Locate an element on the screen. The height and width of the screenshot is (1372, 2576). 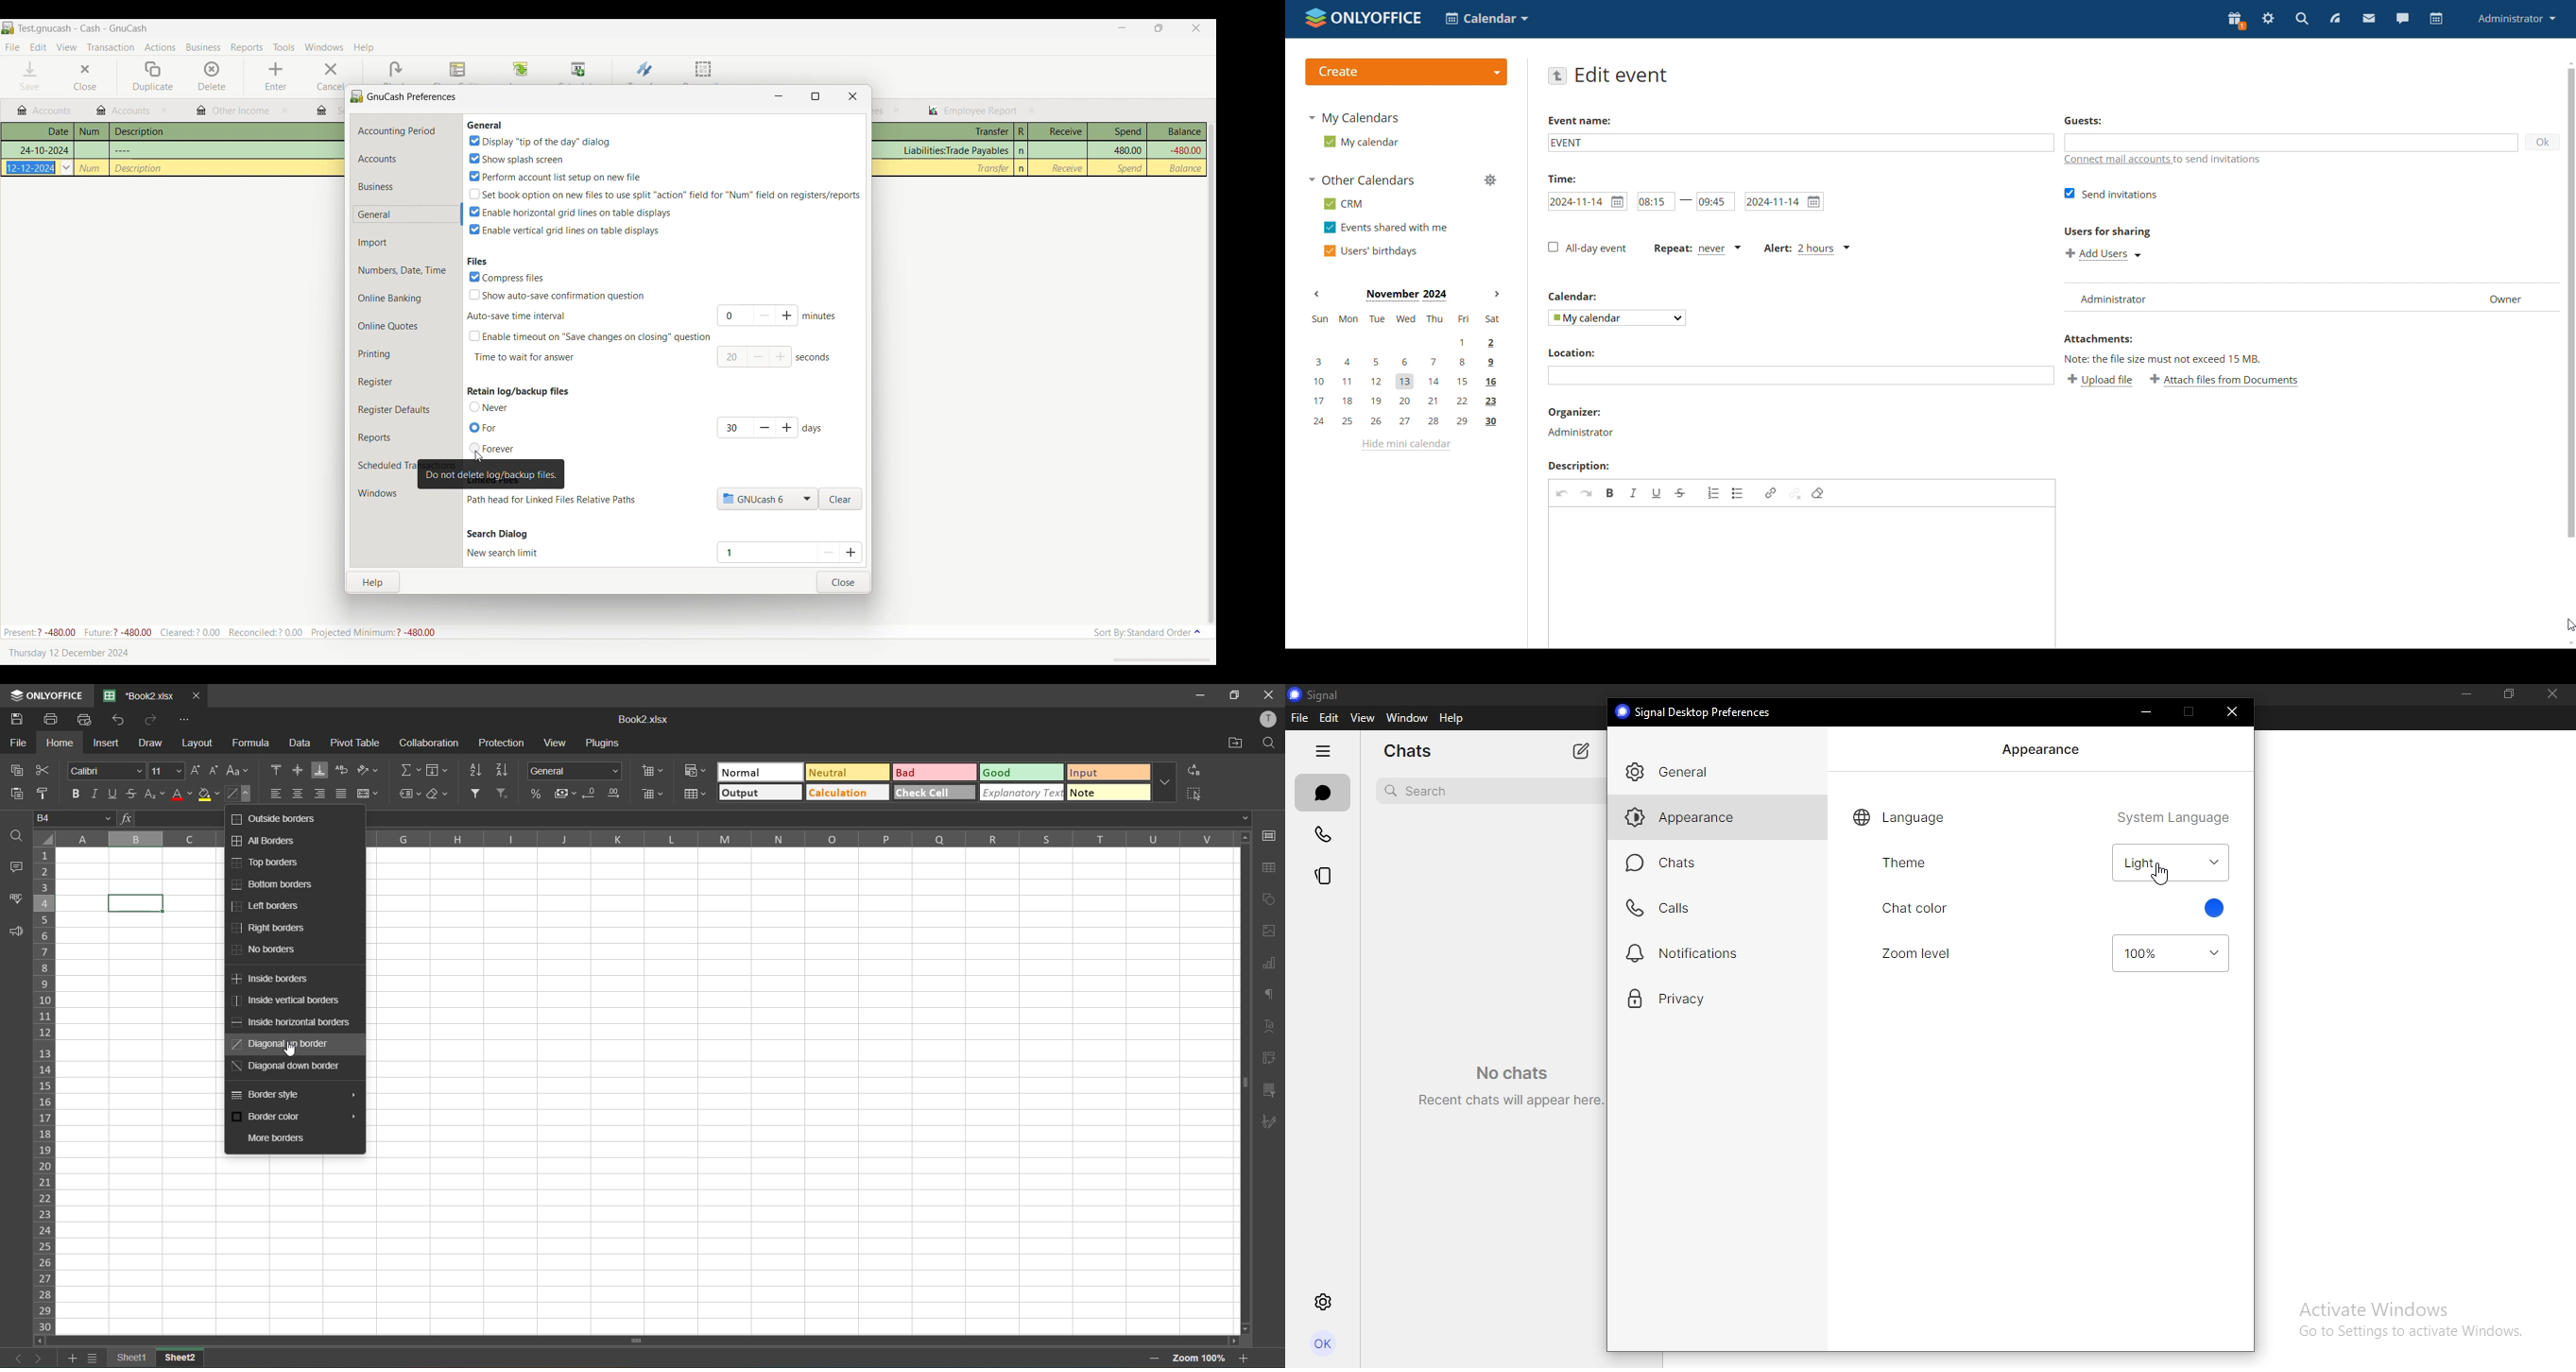
view is located at coordinates (554, 742).